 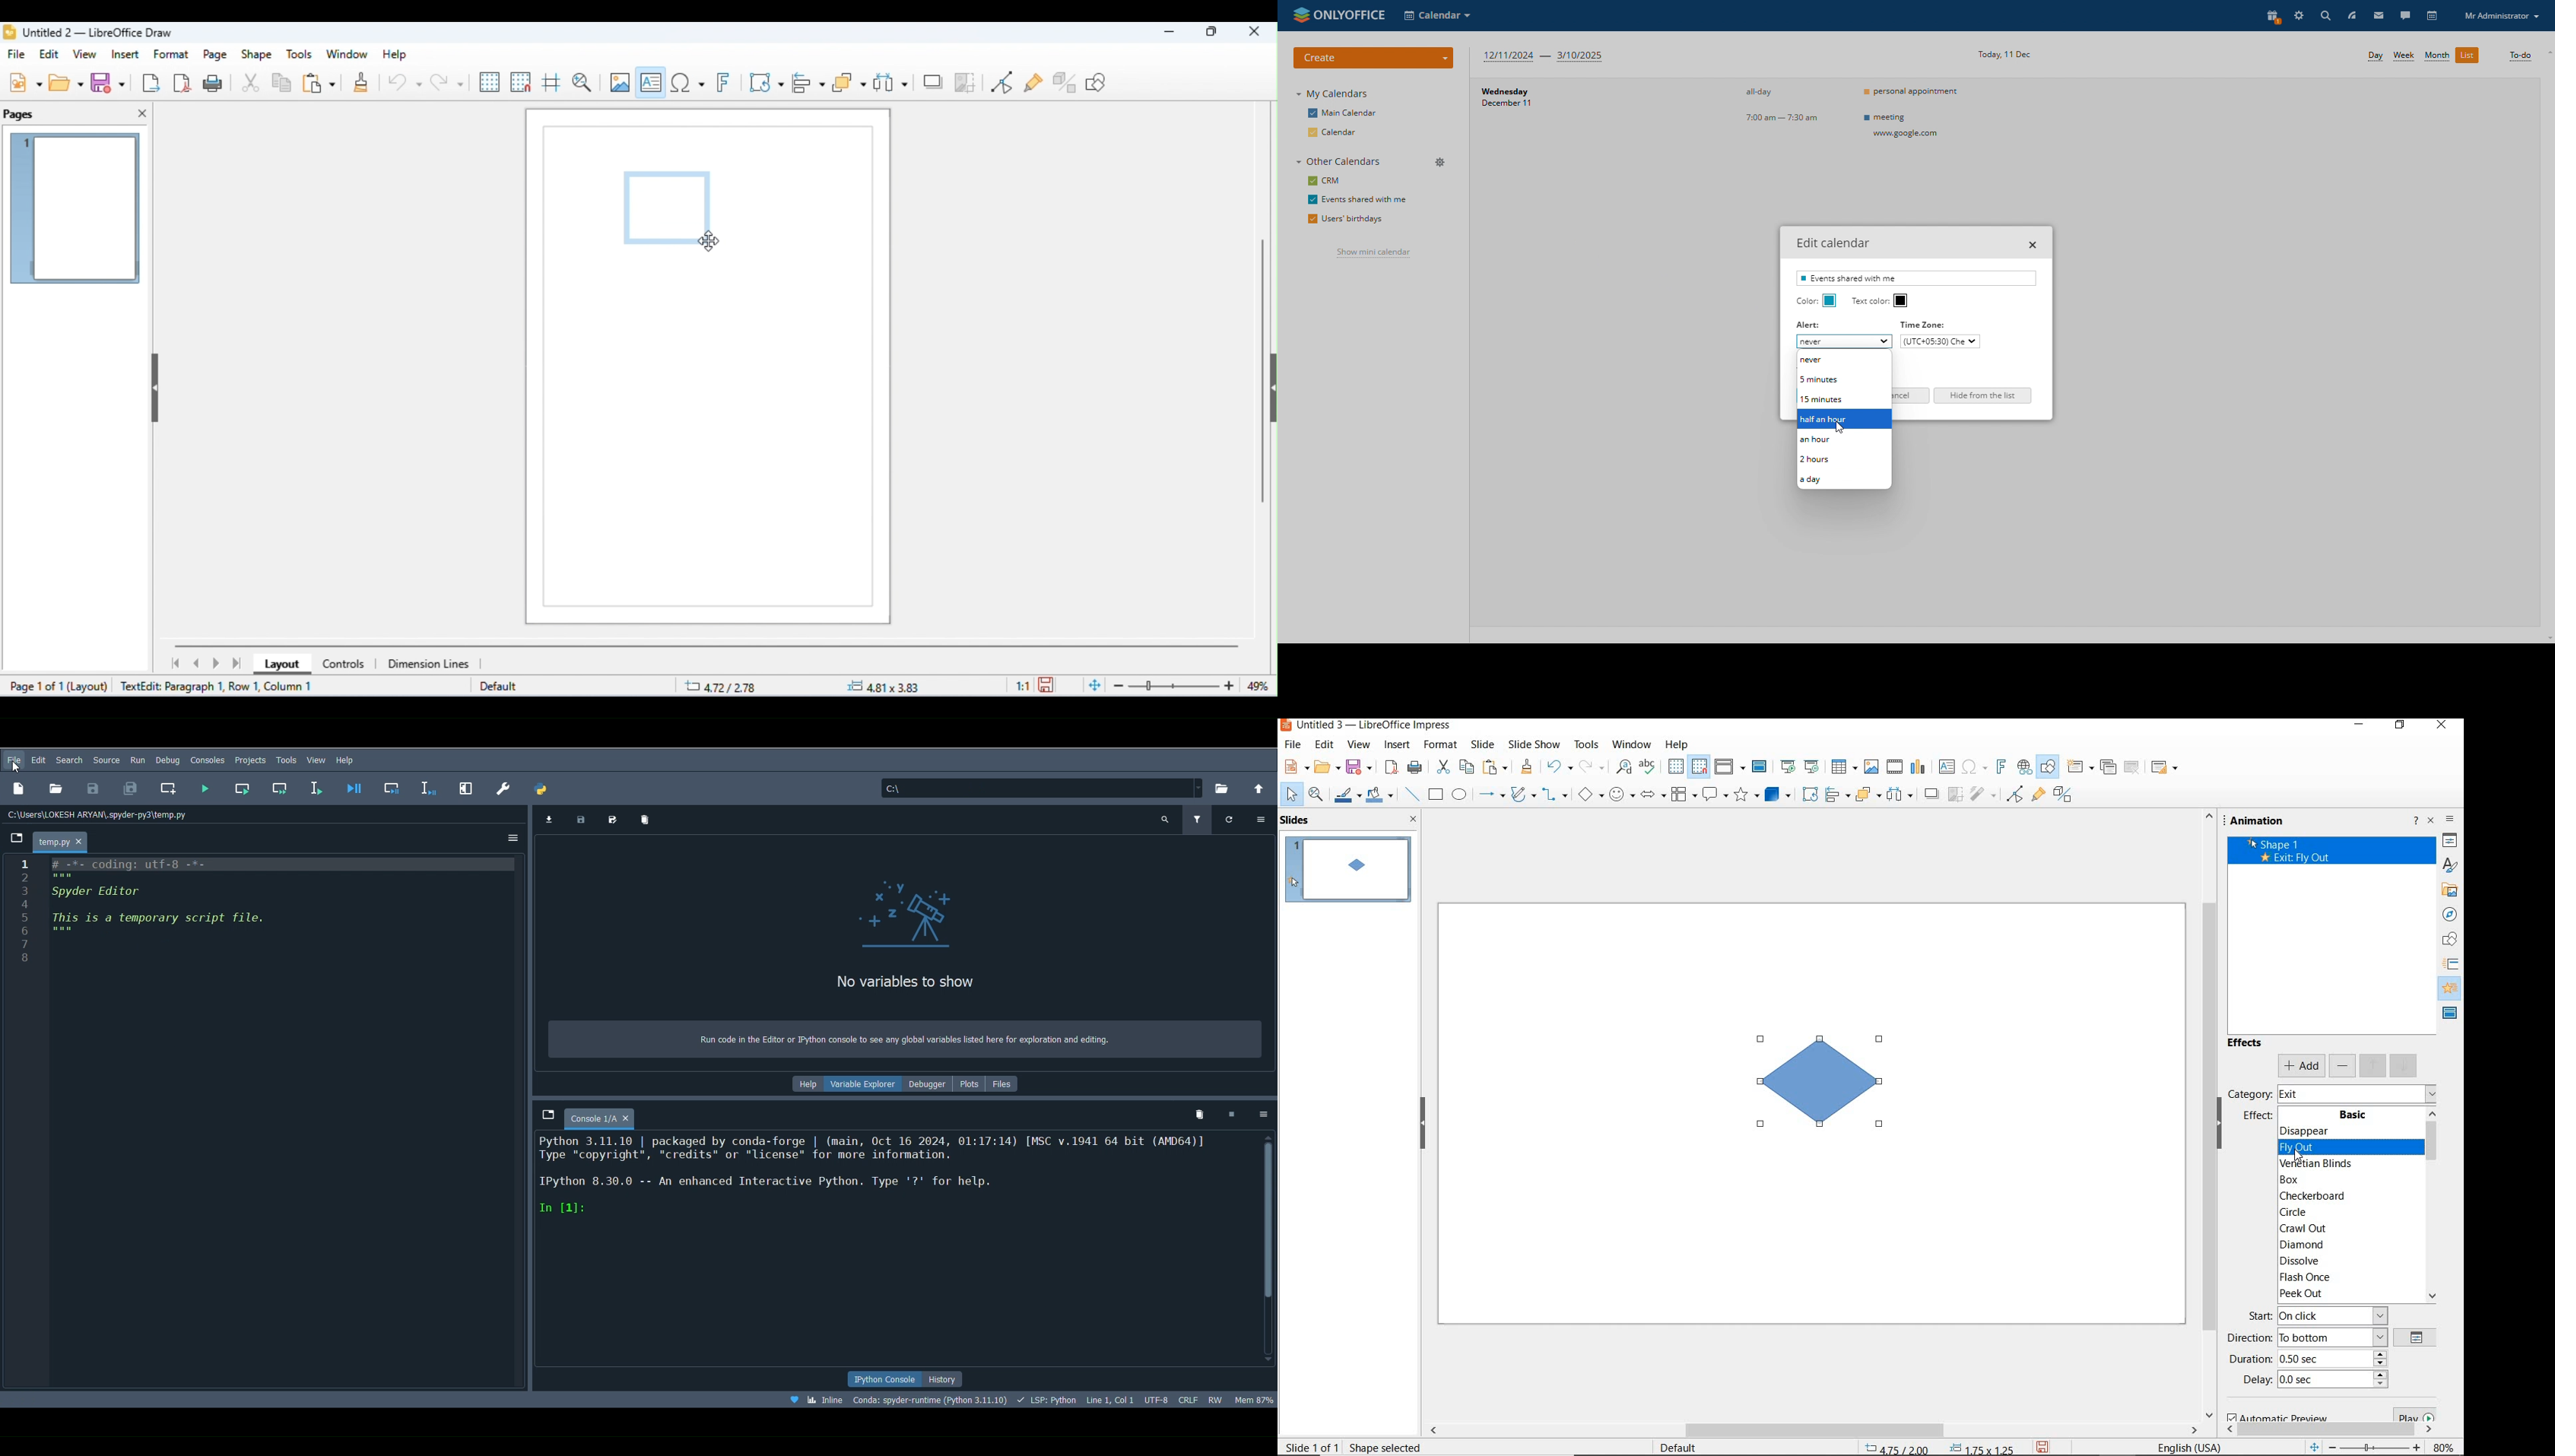 What do you see at coordinates (17, 836) in the screenshot?
I see `Browse tabs` at bounding box center [17, 836].